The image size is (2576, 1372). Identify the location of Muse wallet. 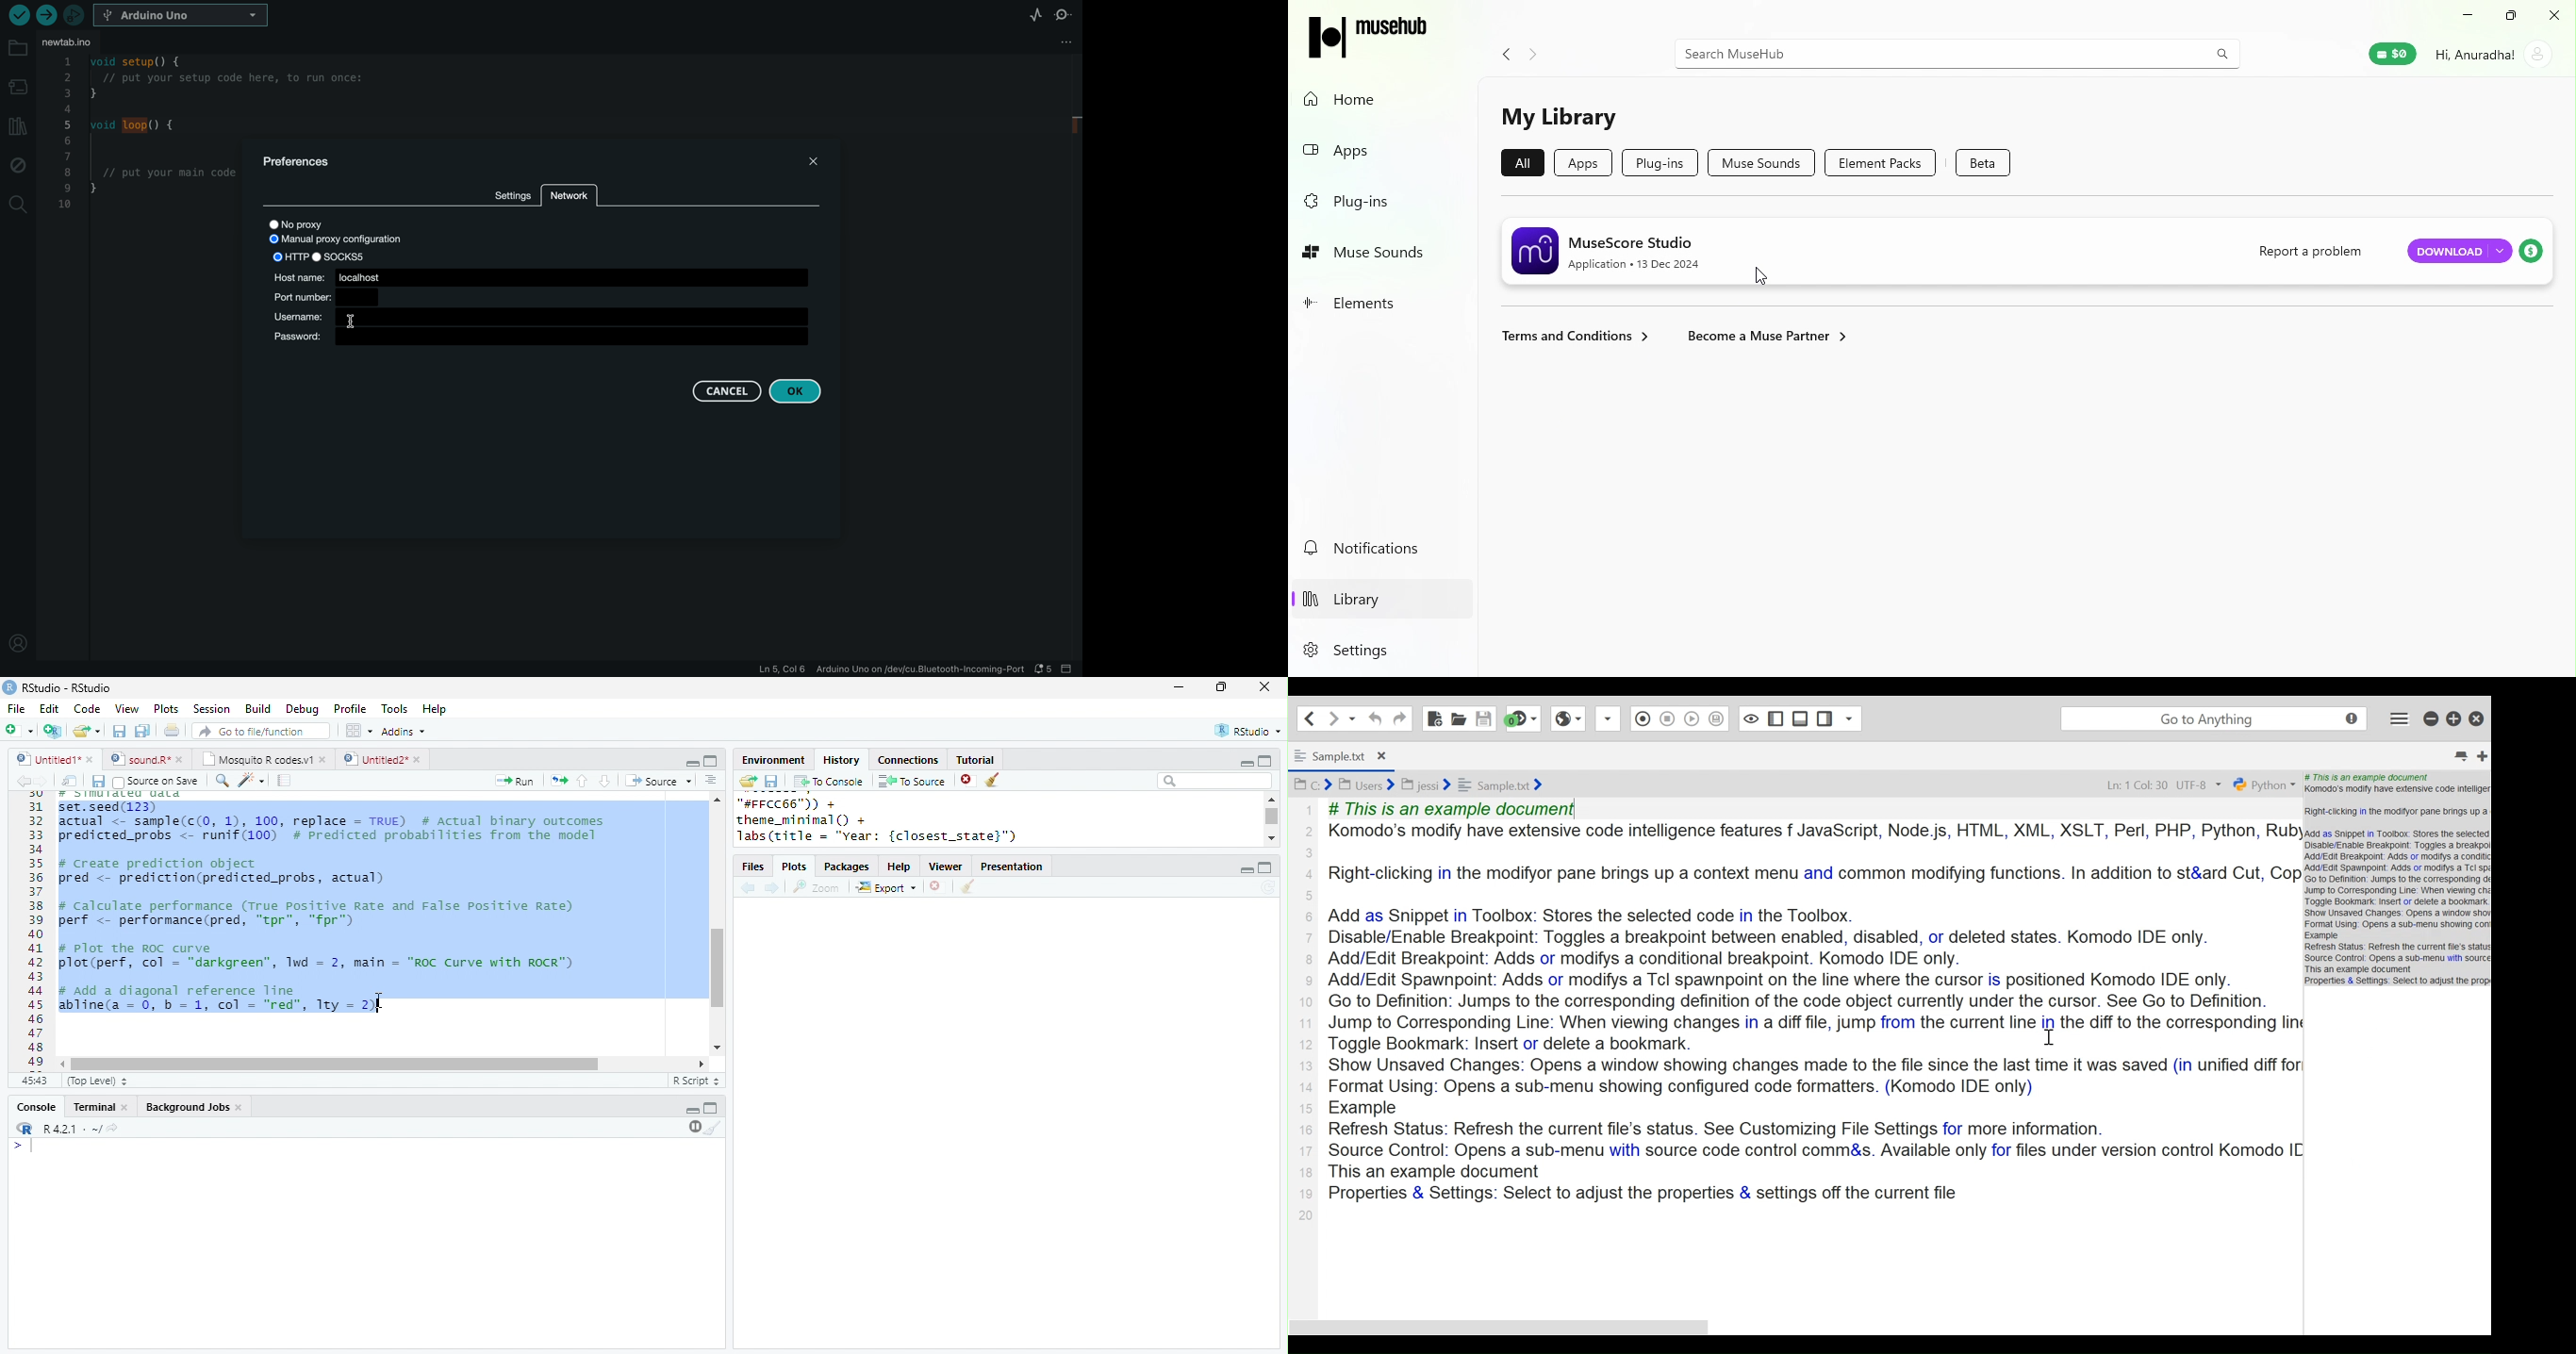
(2381, 58).